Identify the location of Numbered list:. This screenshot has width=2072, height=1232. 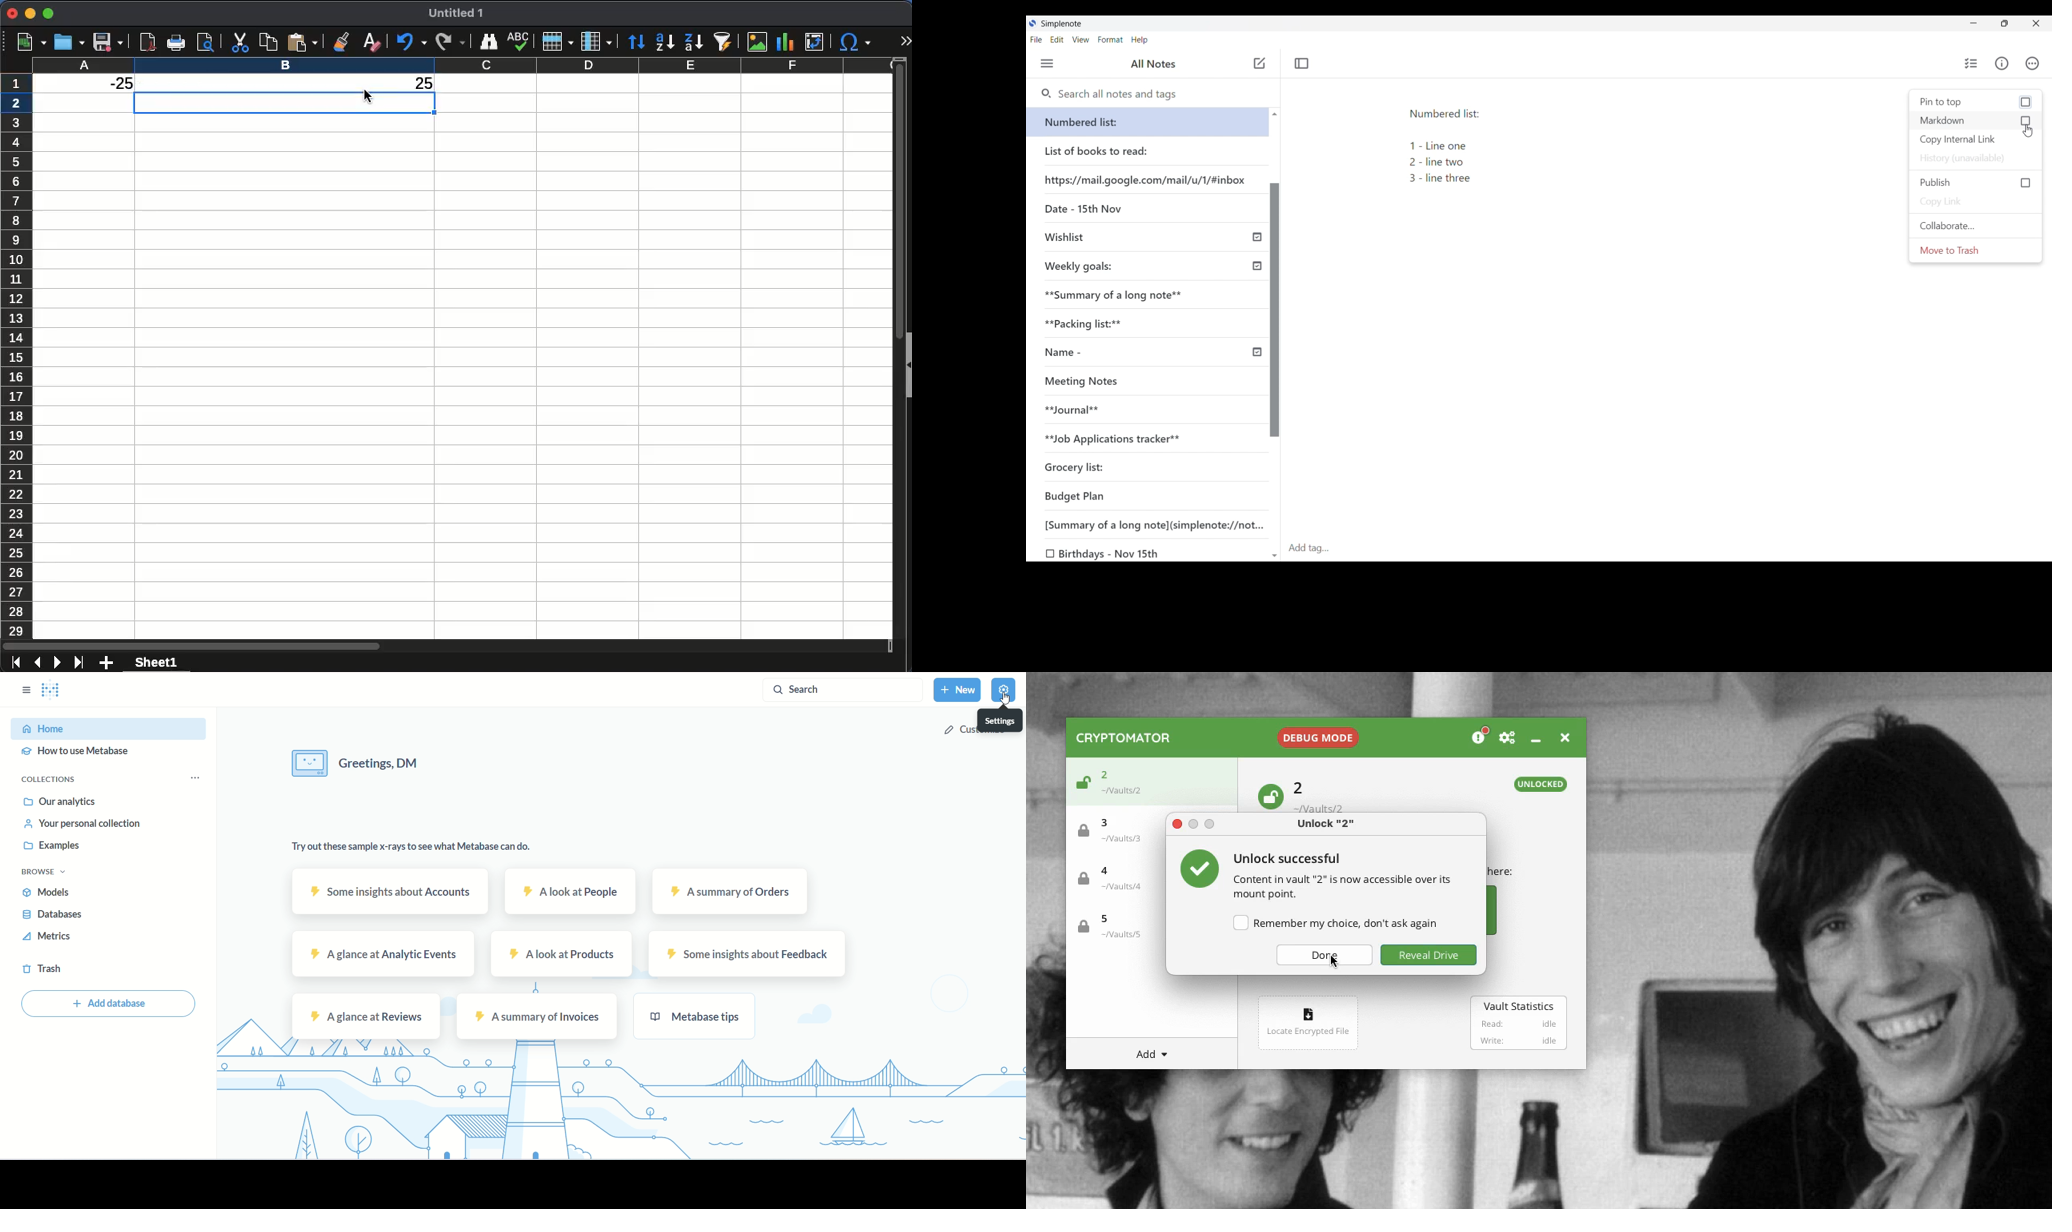
(1450, 117).